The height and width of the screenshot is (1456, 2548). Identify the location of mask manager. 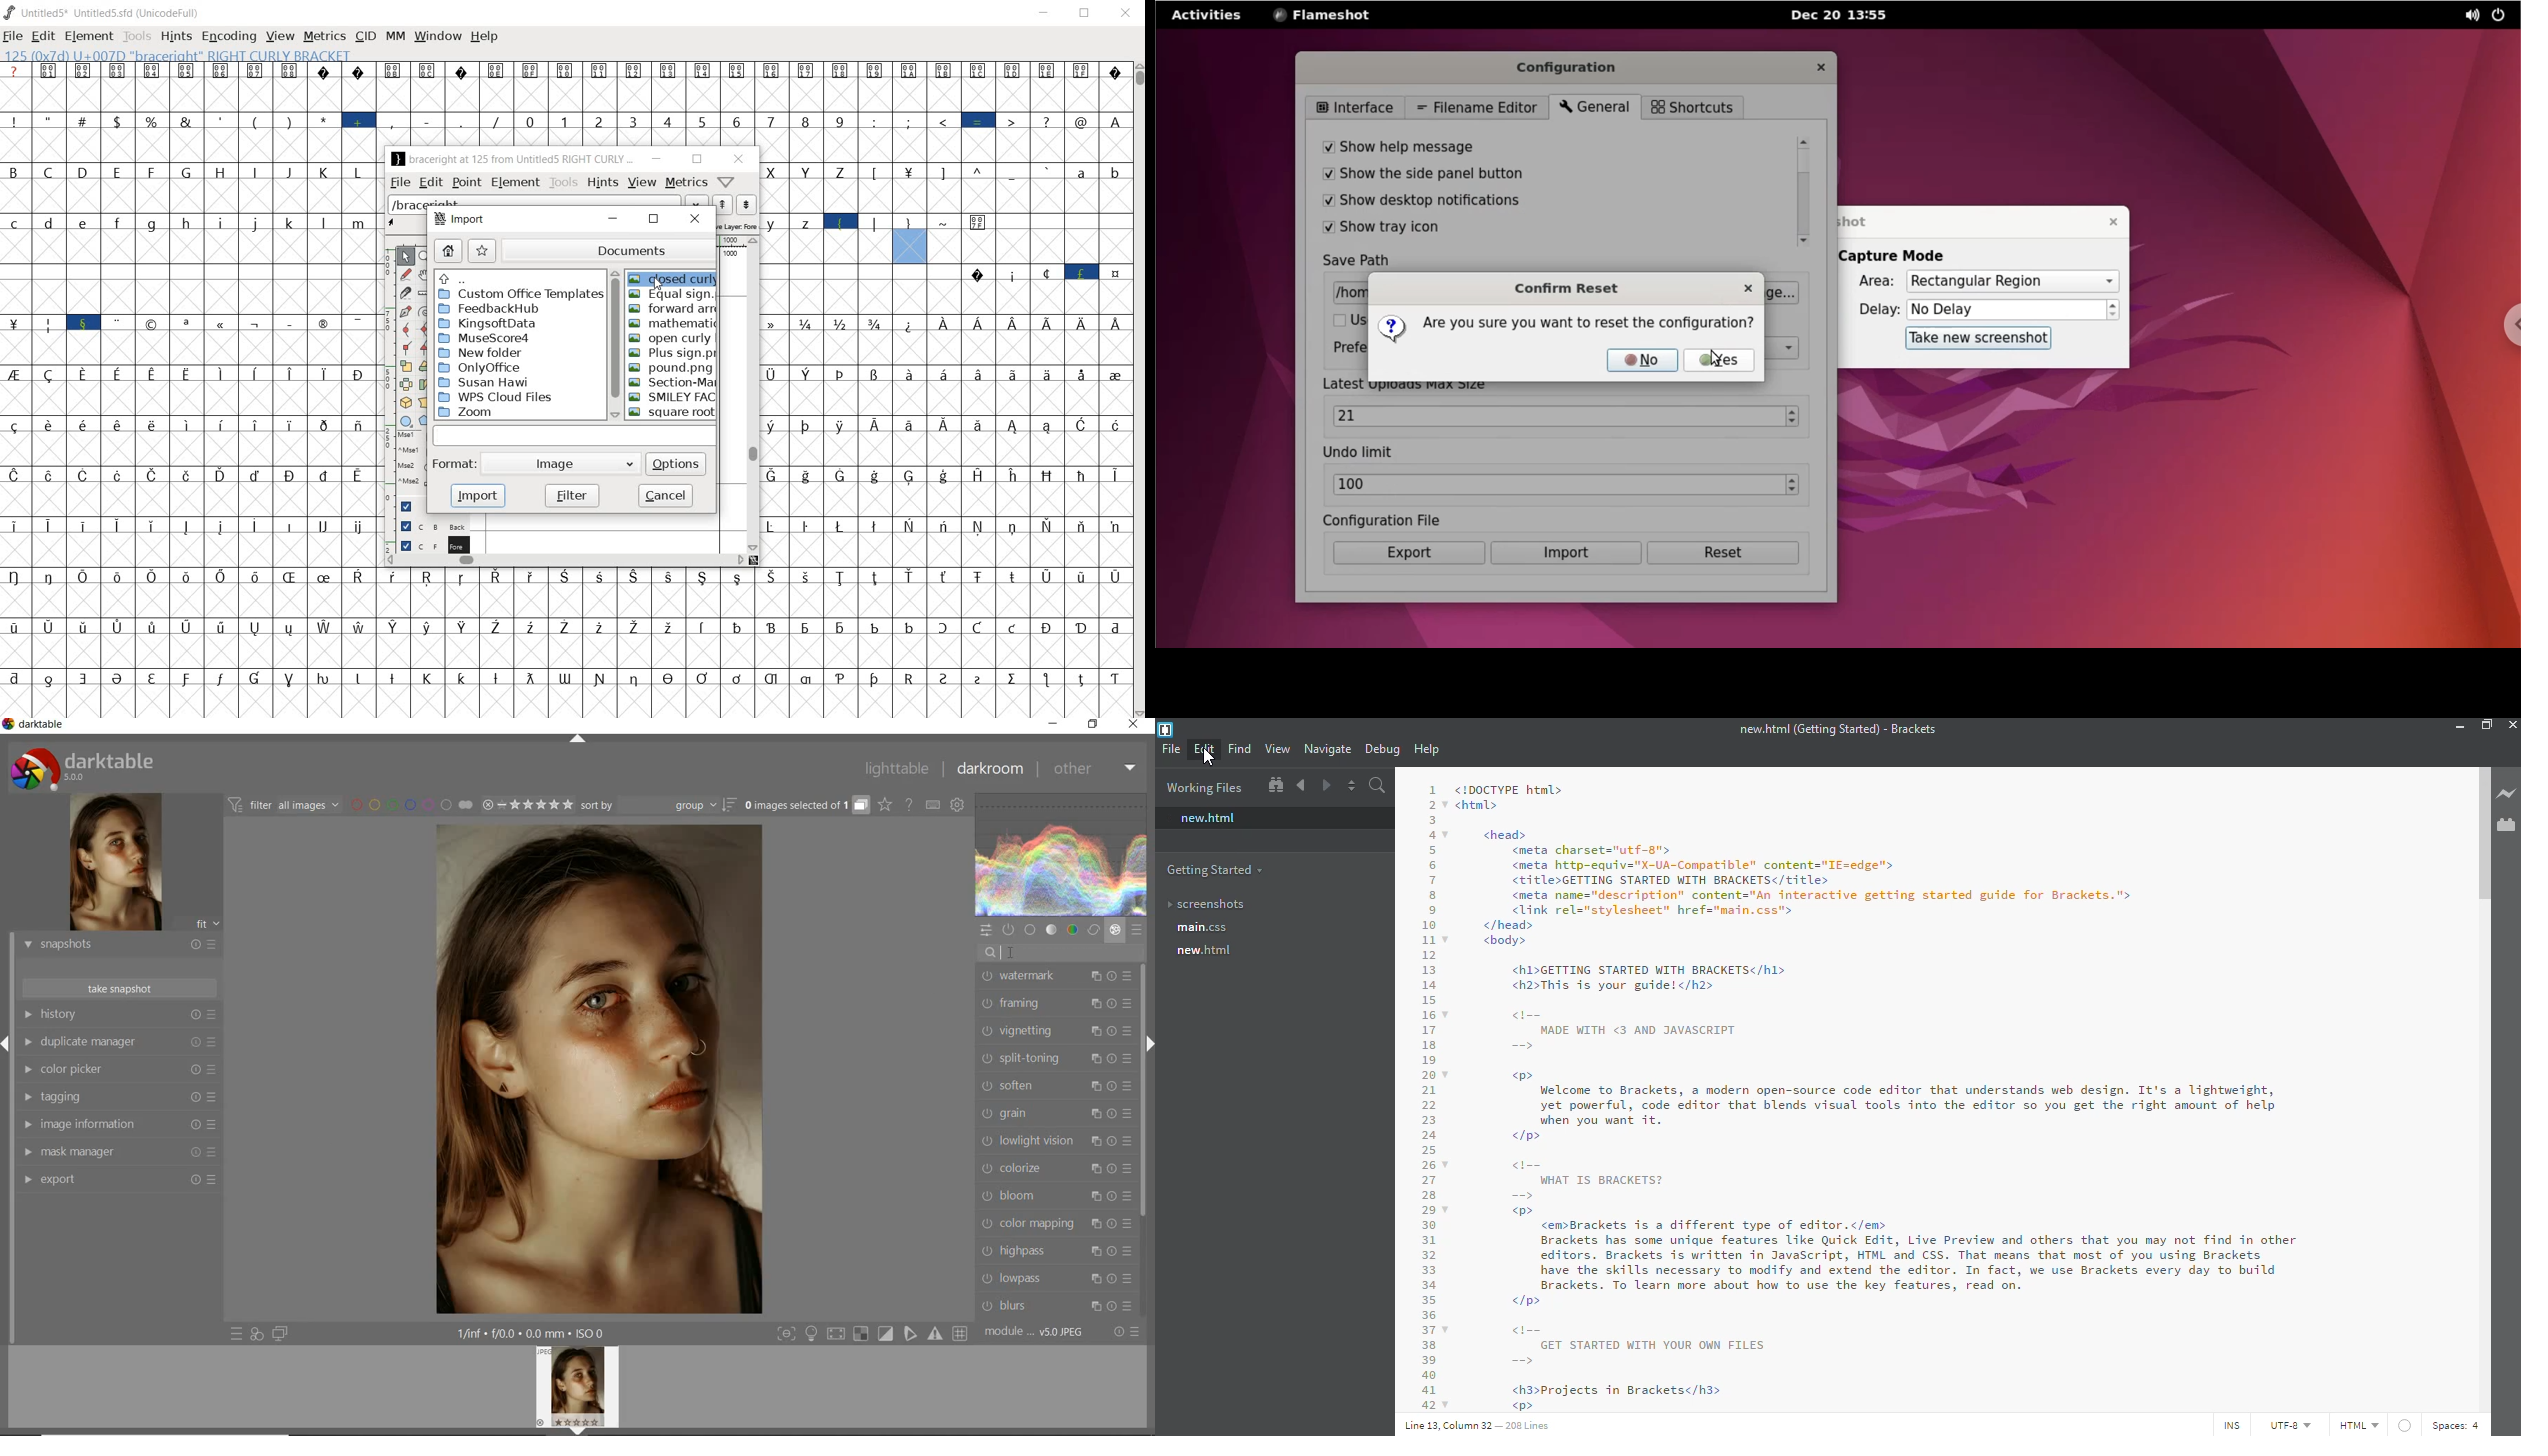
(122, 1152).